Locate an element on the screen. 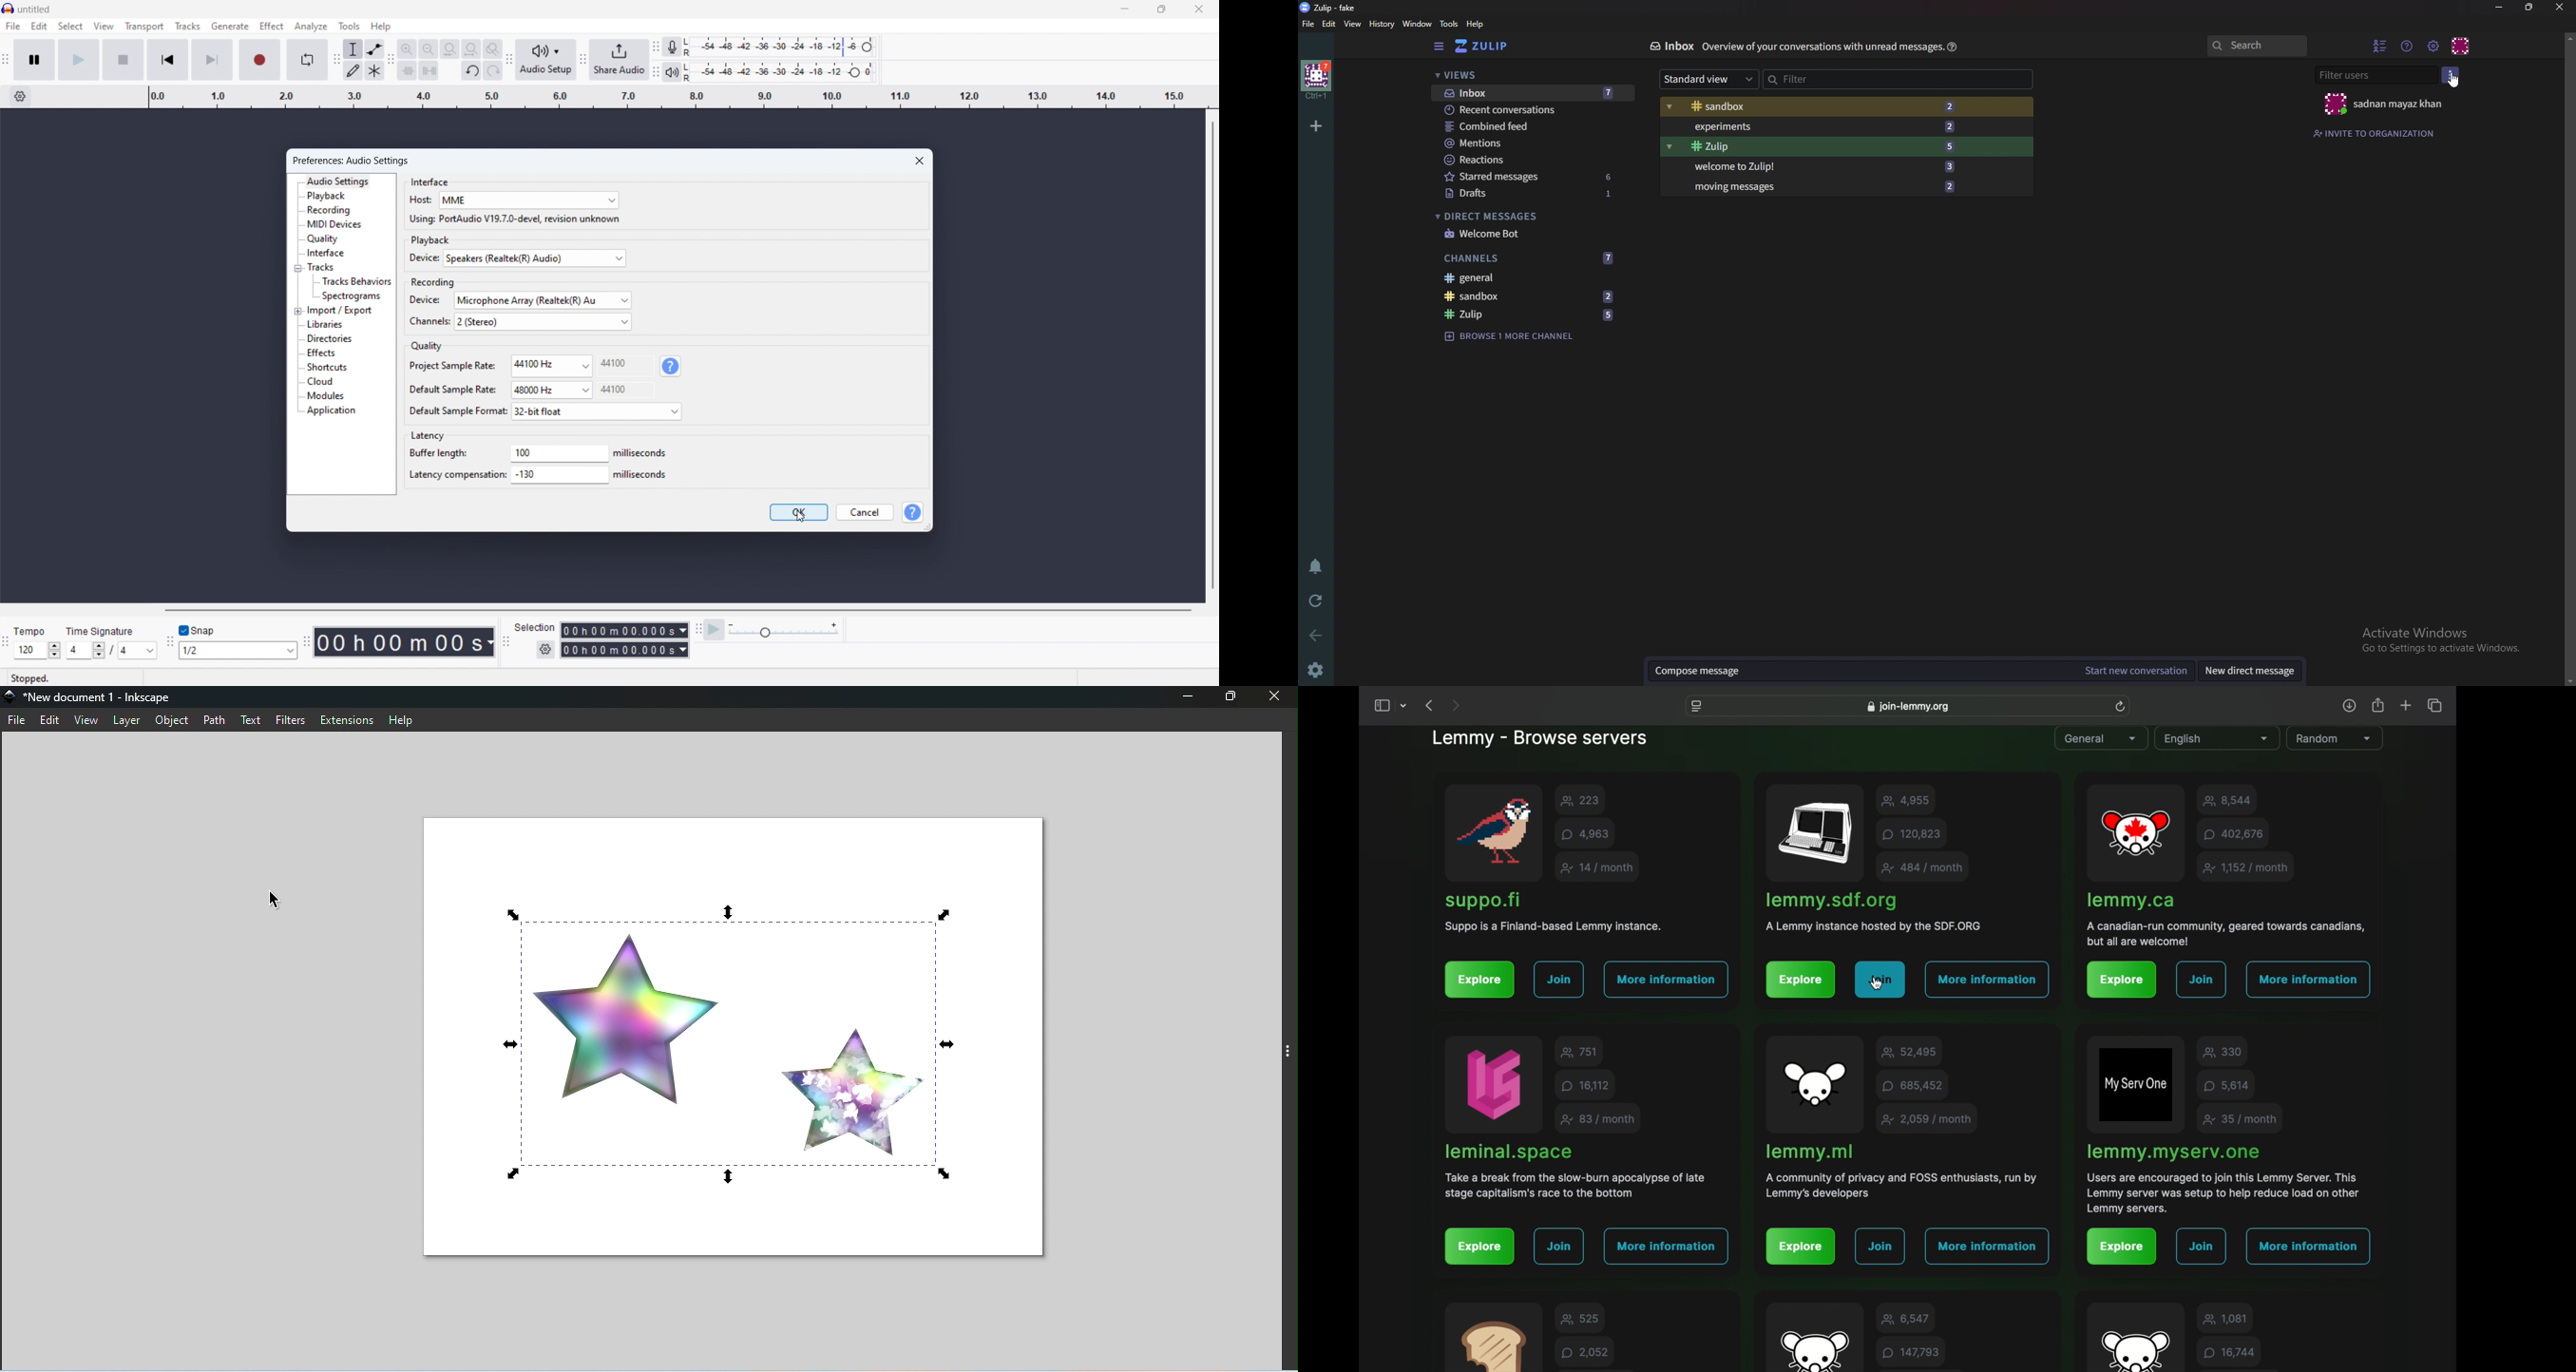 Image resolution: width=2576 pixels, height=1372 pixels. Filter users is located at coordinates (2379, 75).